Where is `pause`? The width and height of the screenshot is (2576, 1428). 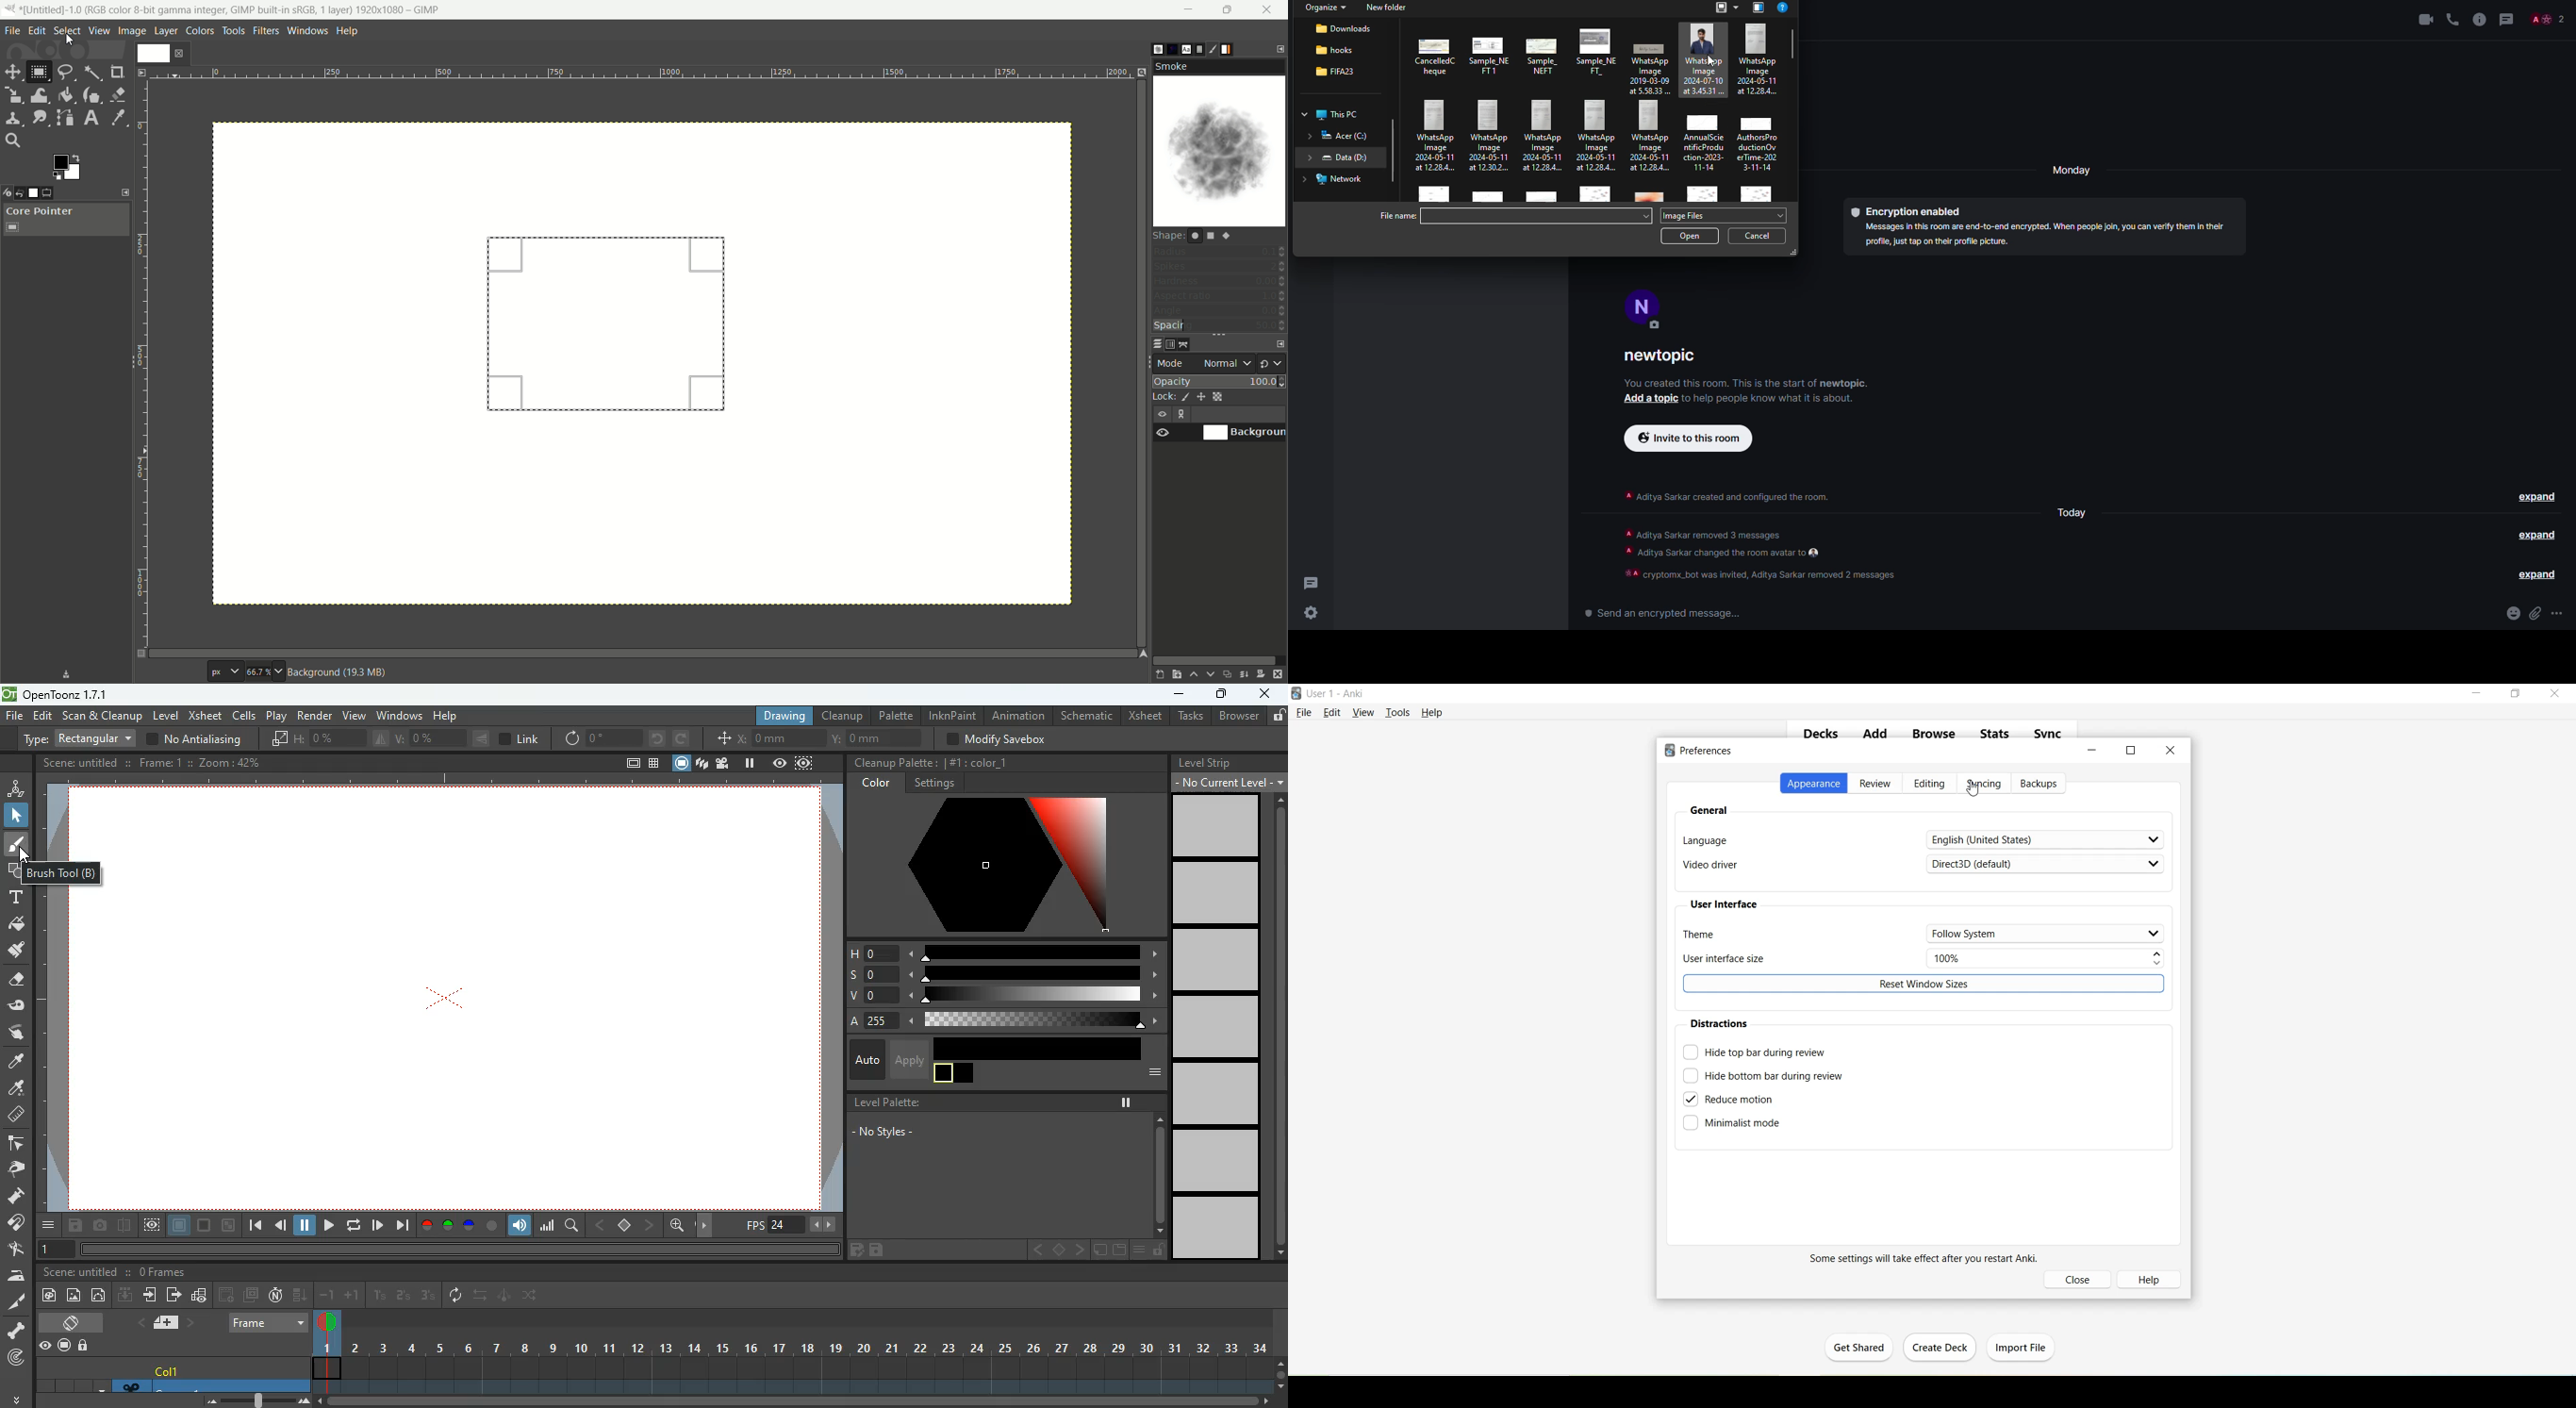 pause is located at coordinates (750, 763).